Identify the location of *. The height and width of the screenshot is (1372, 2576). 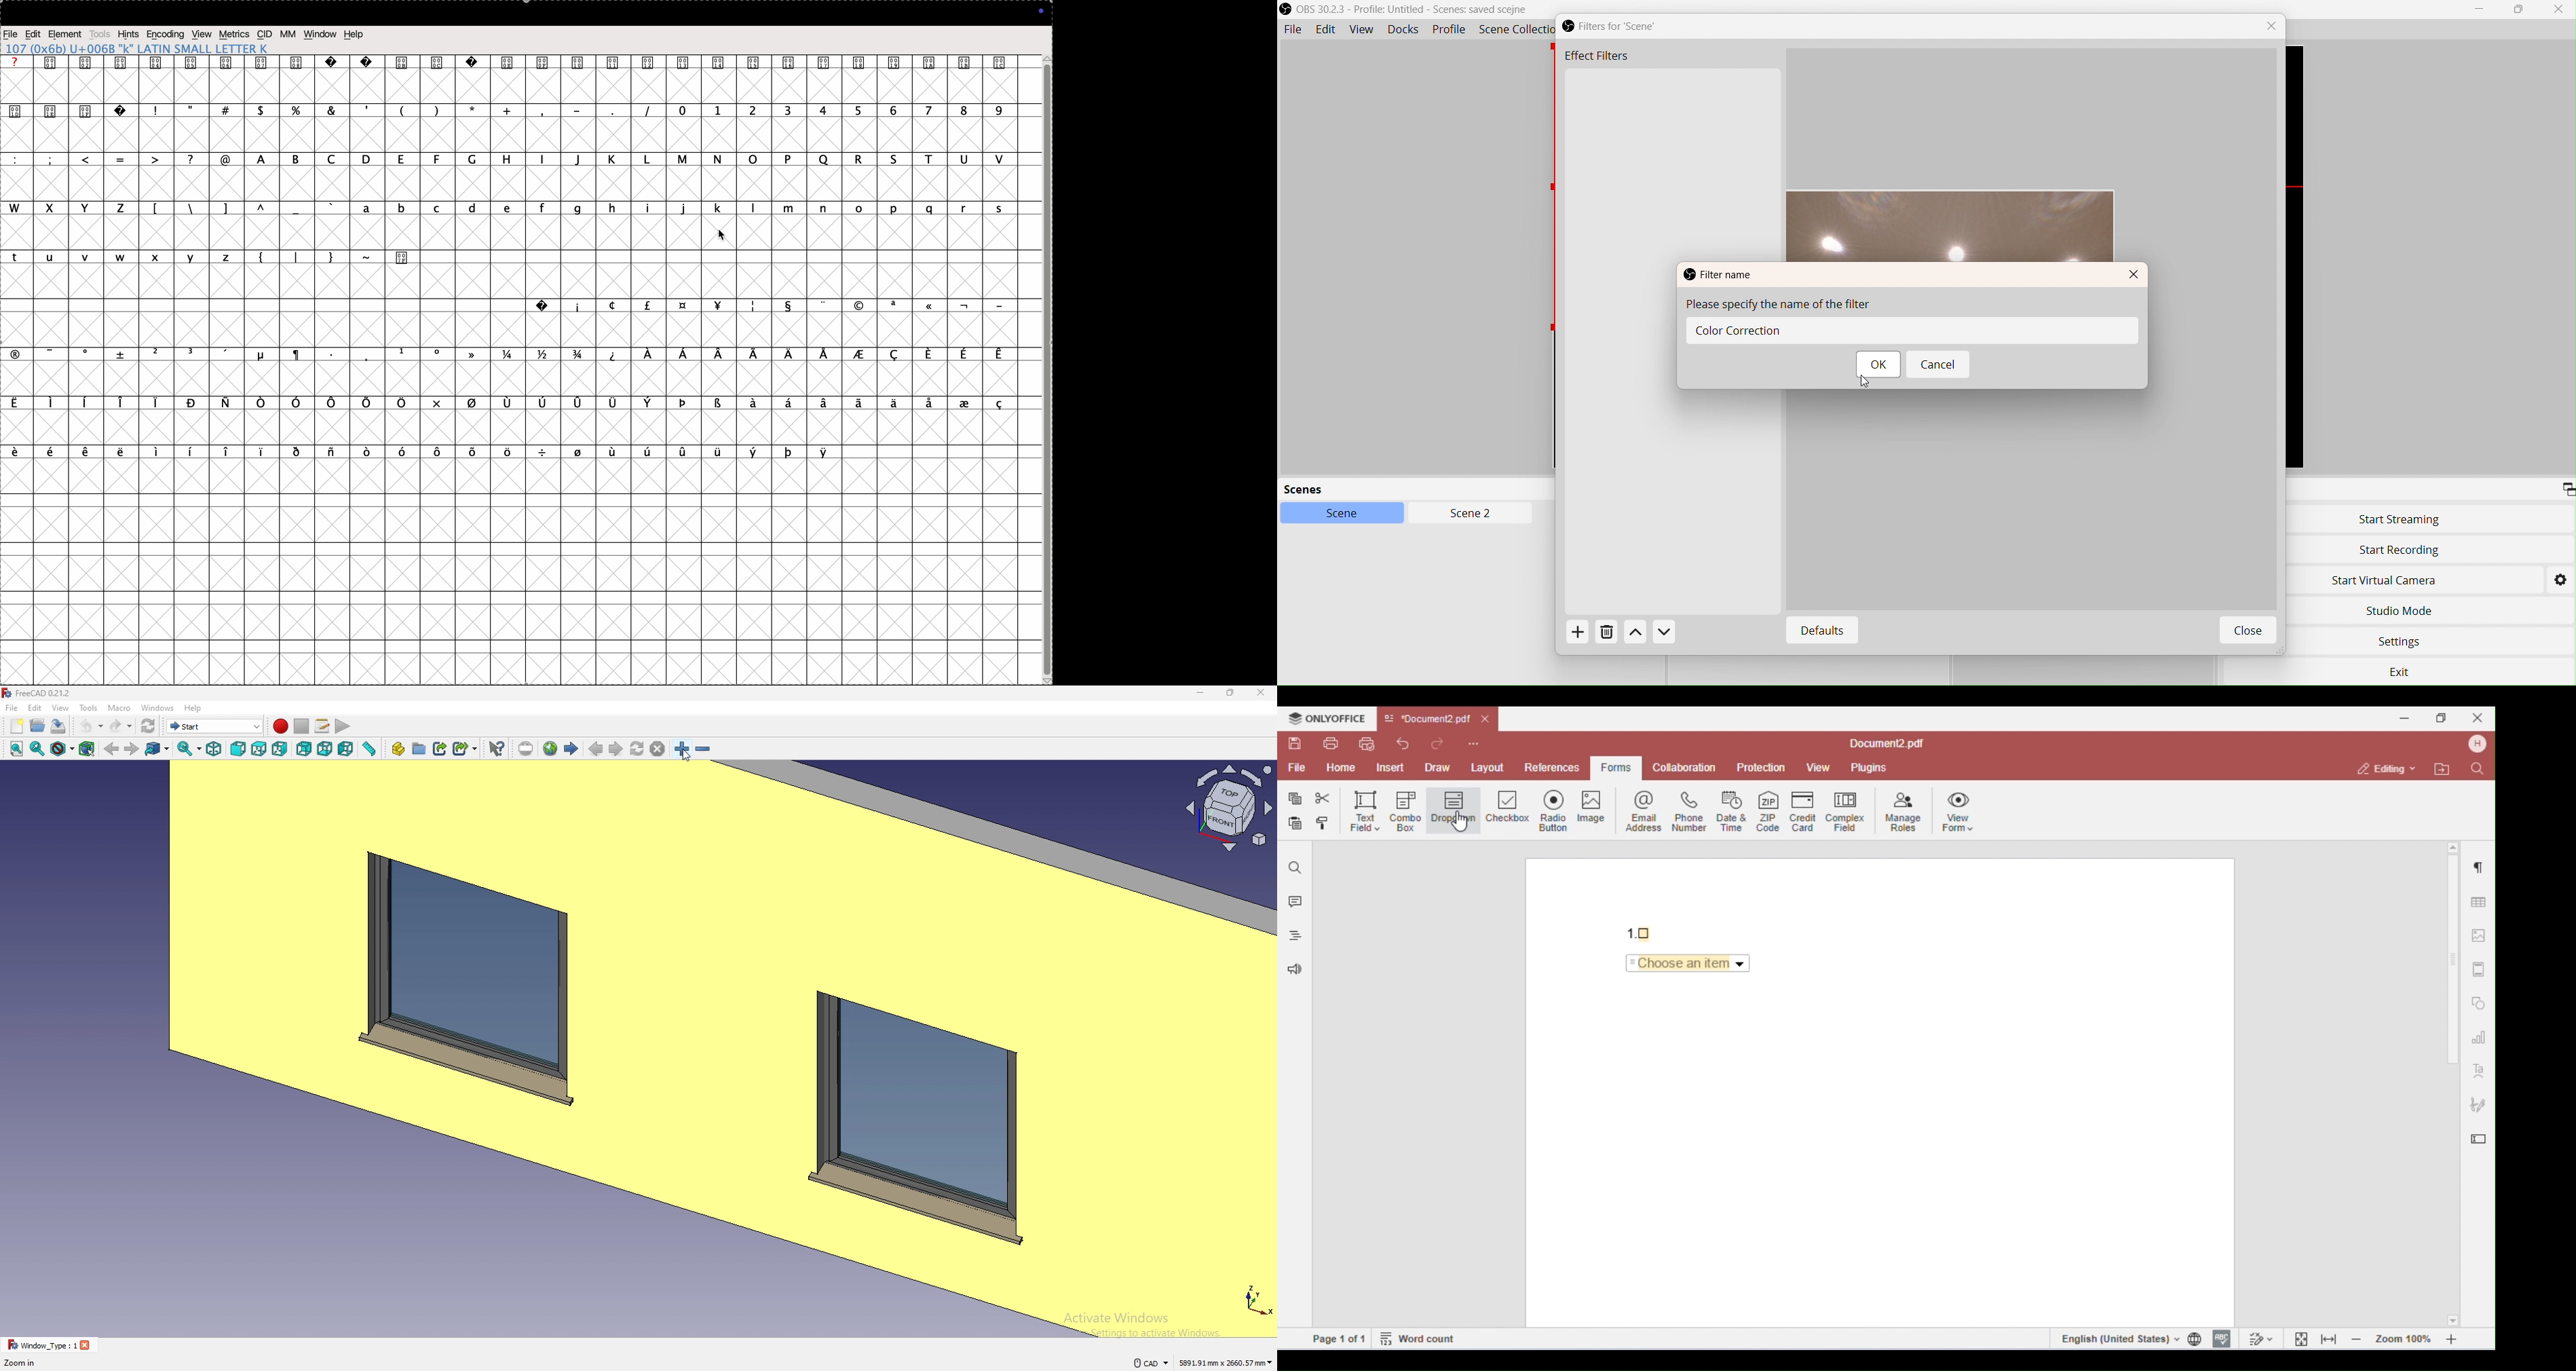
(470, 109).